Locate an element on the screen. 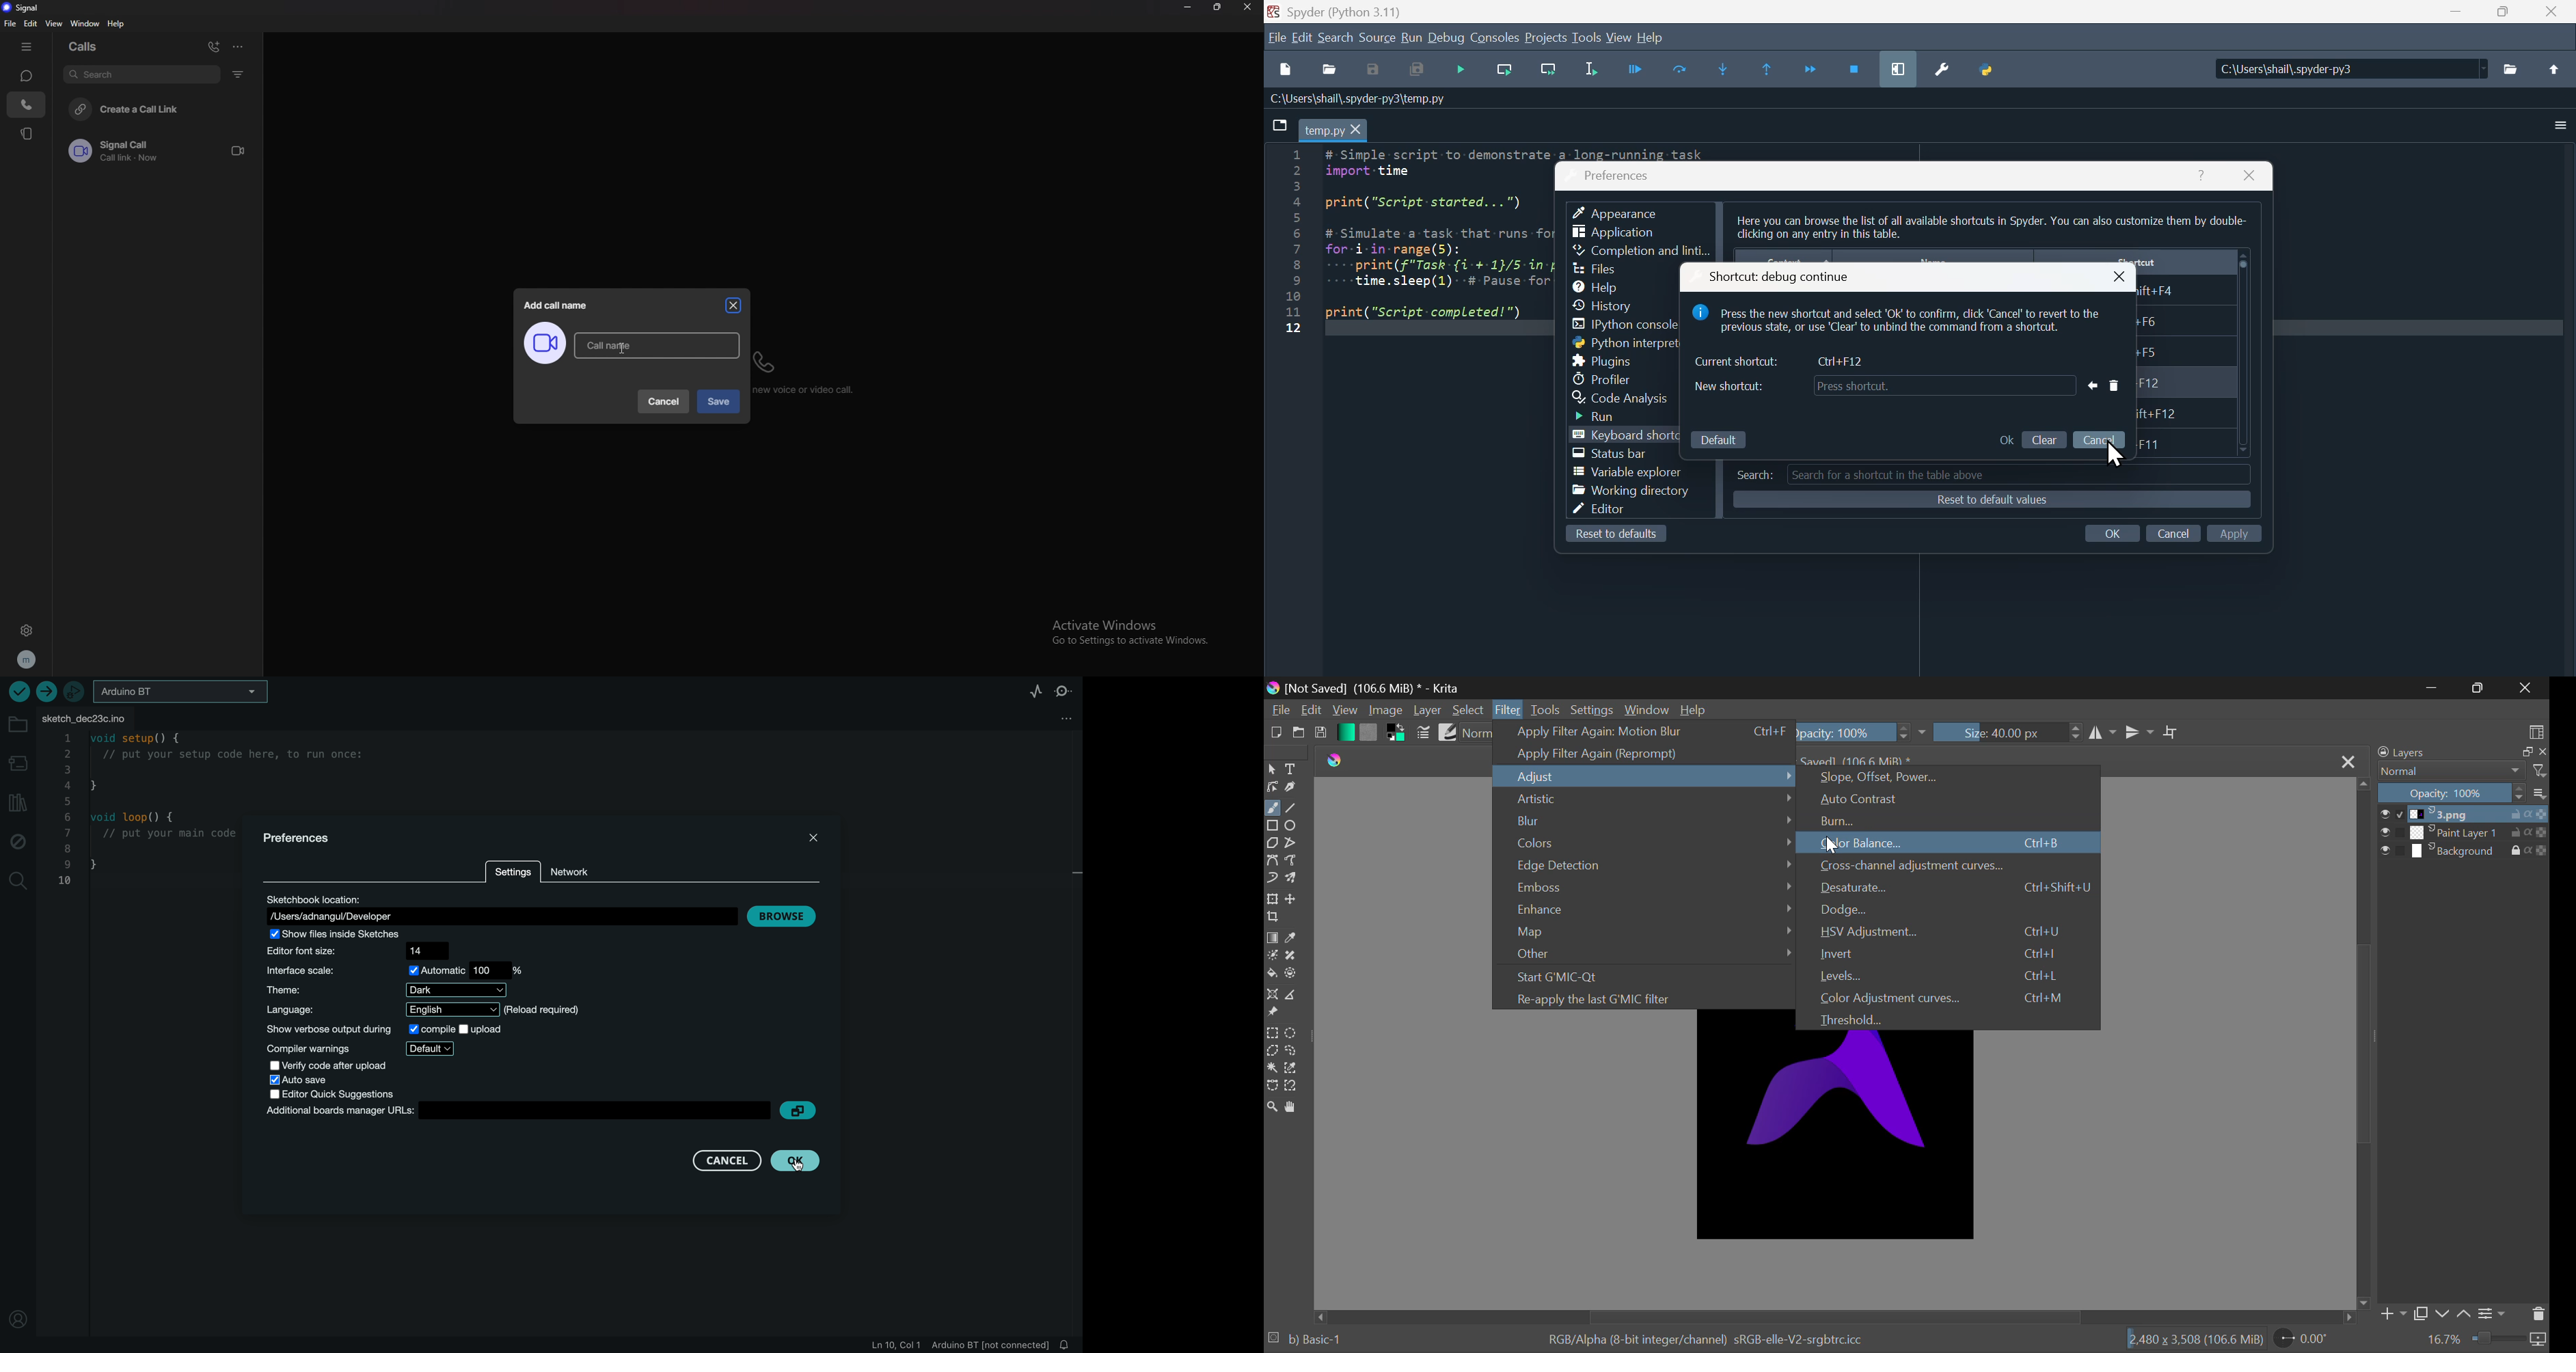  Upload file is located at coordinates (2559, 68).